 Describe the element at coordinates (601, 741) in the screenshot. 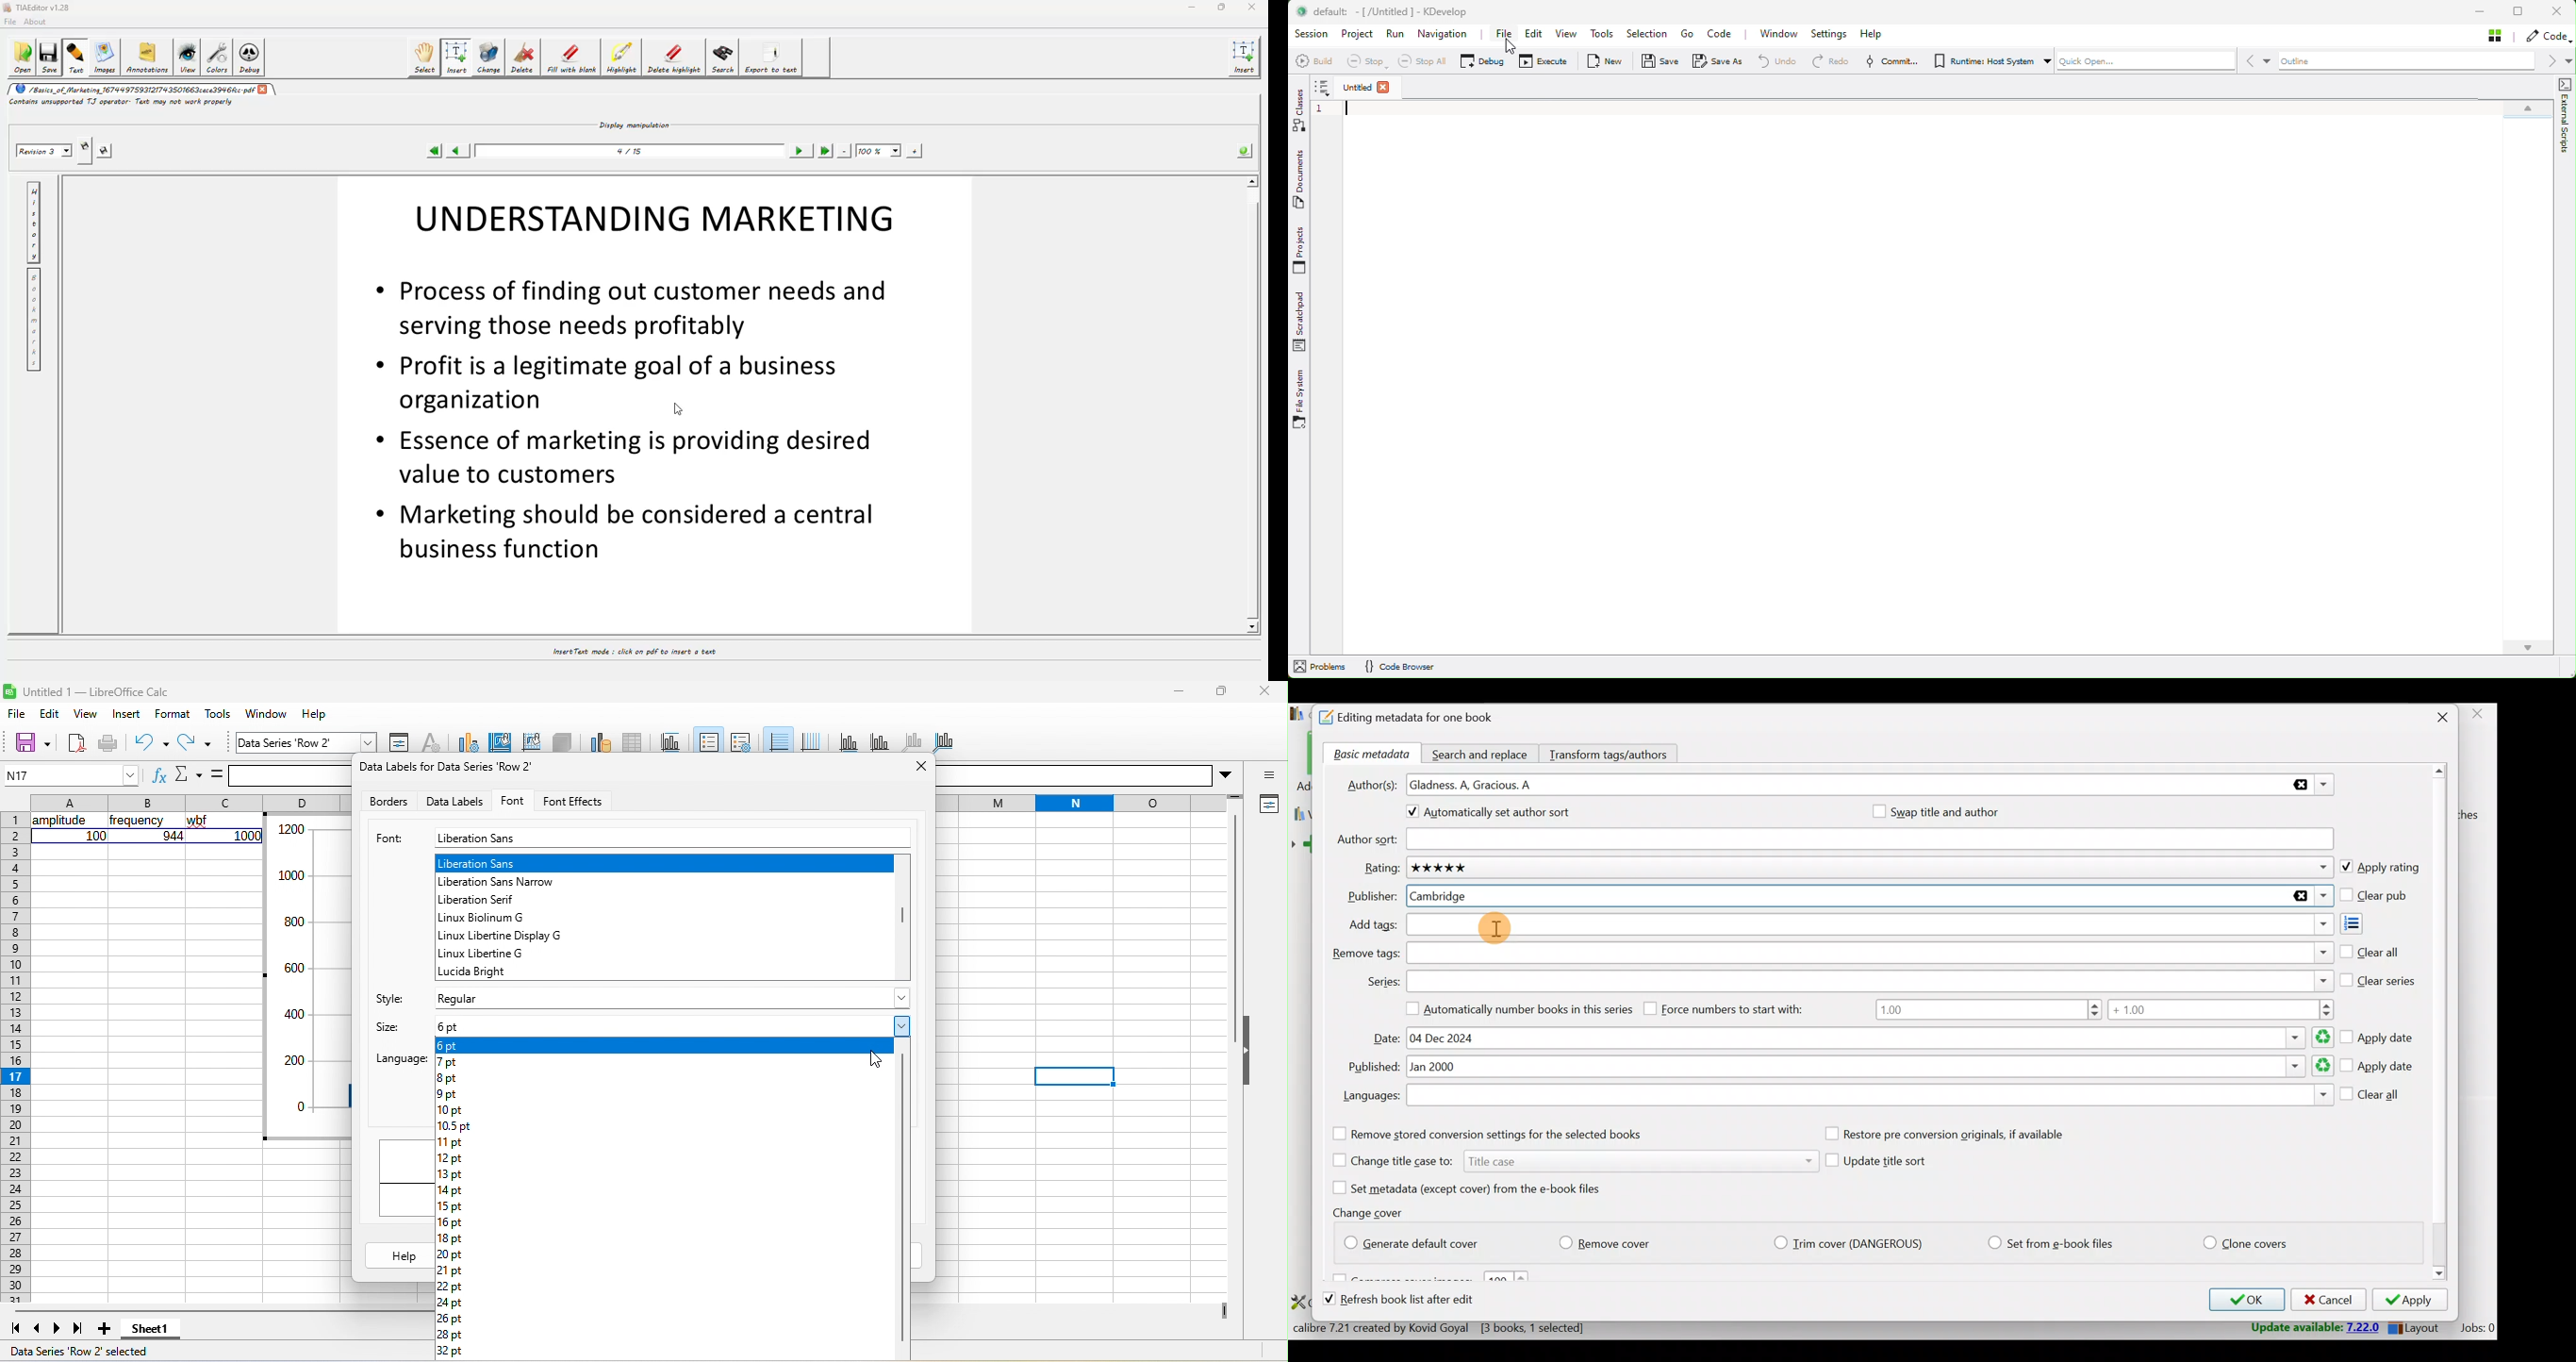

I see `data range` at that location.